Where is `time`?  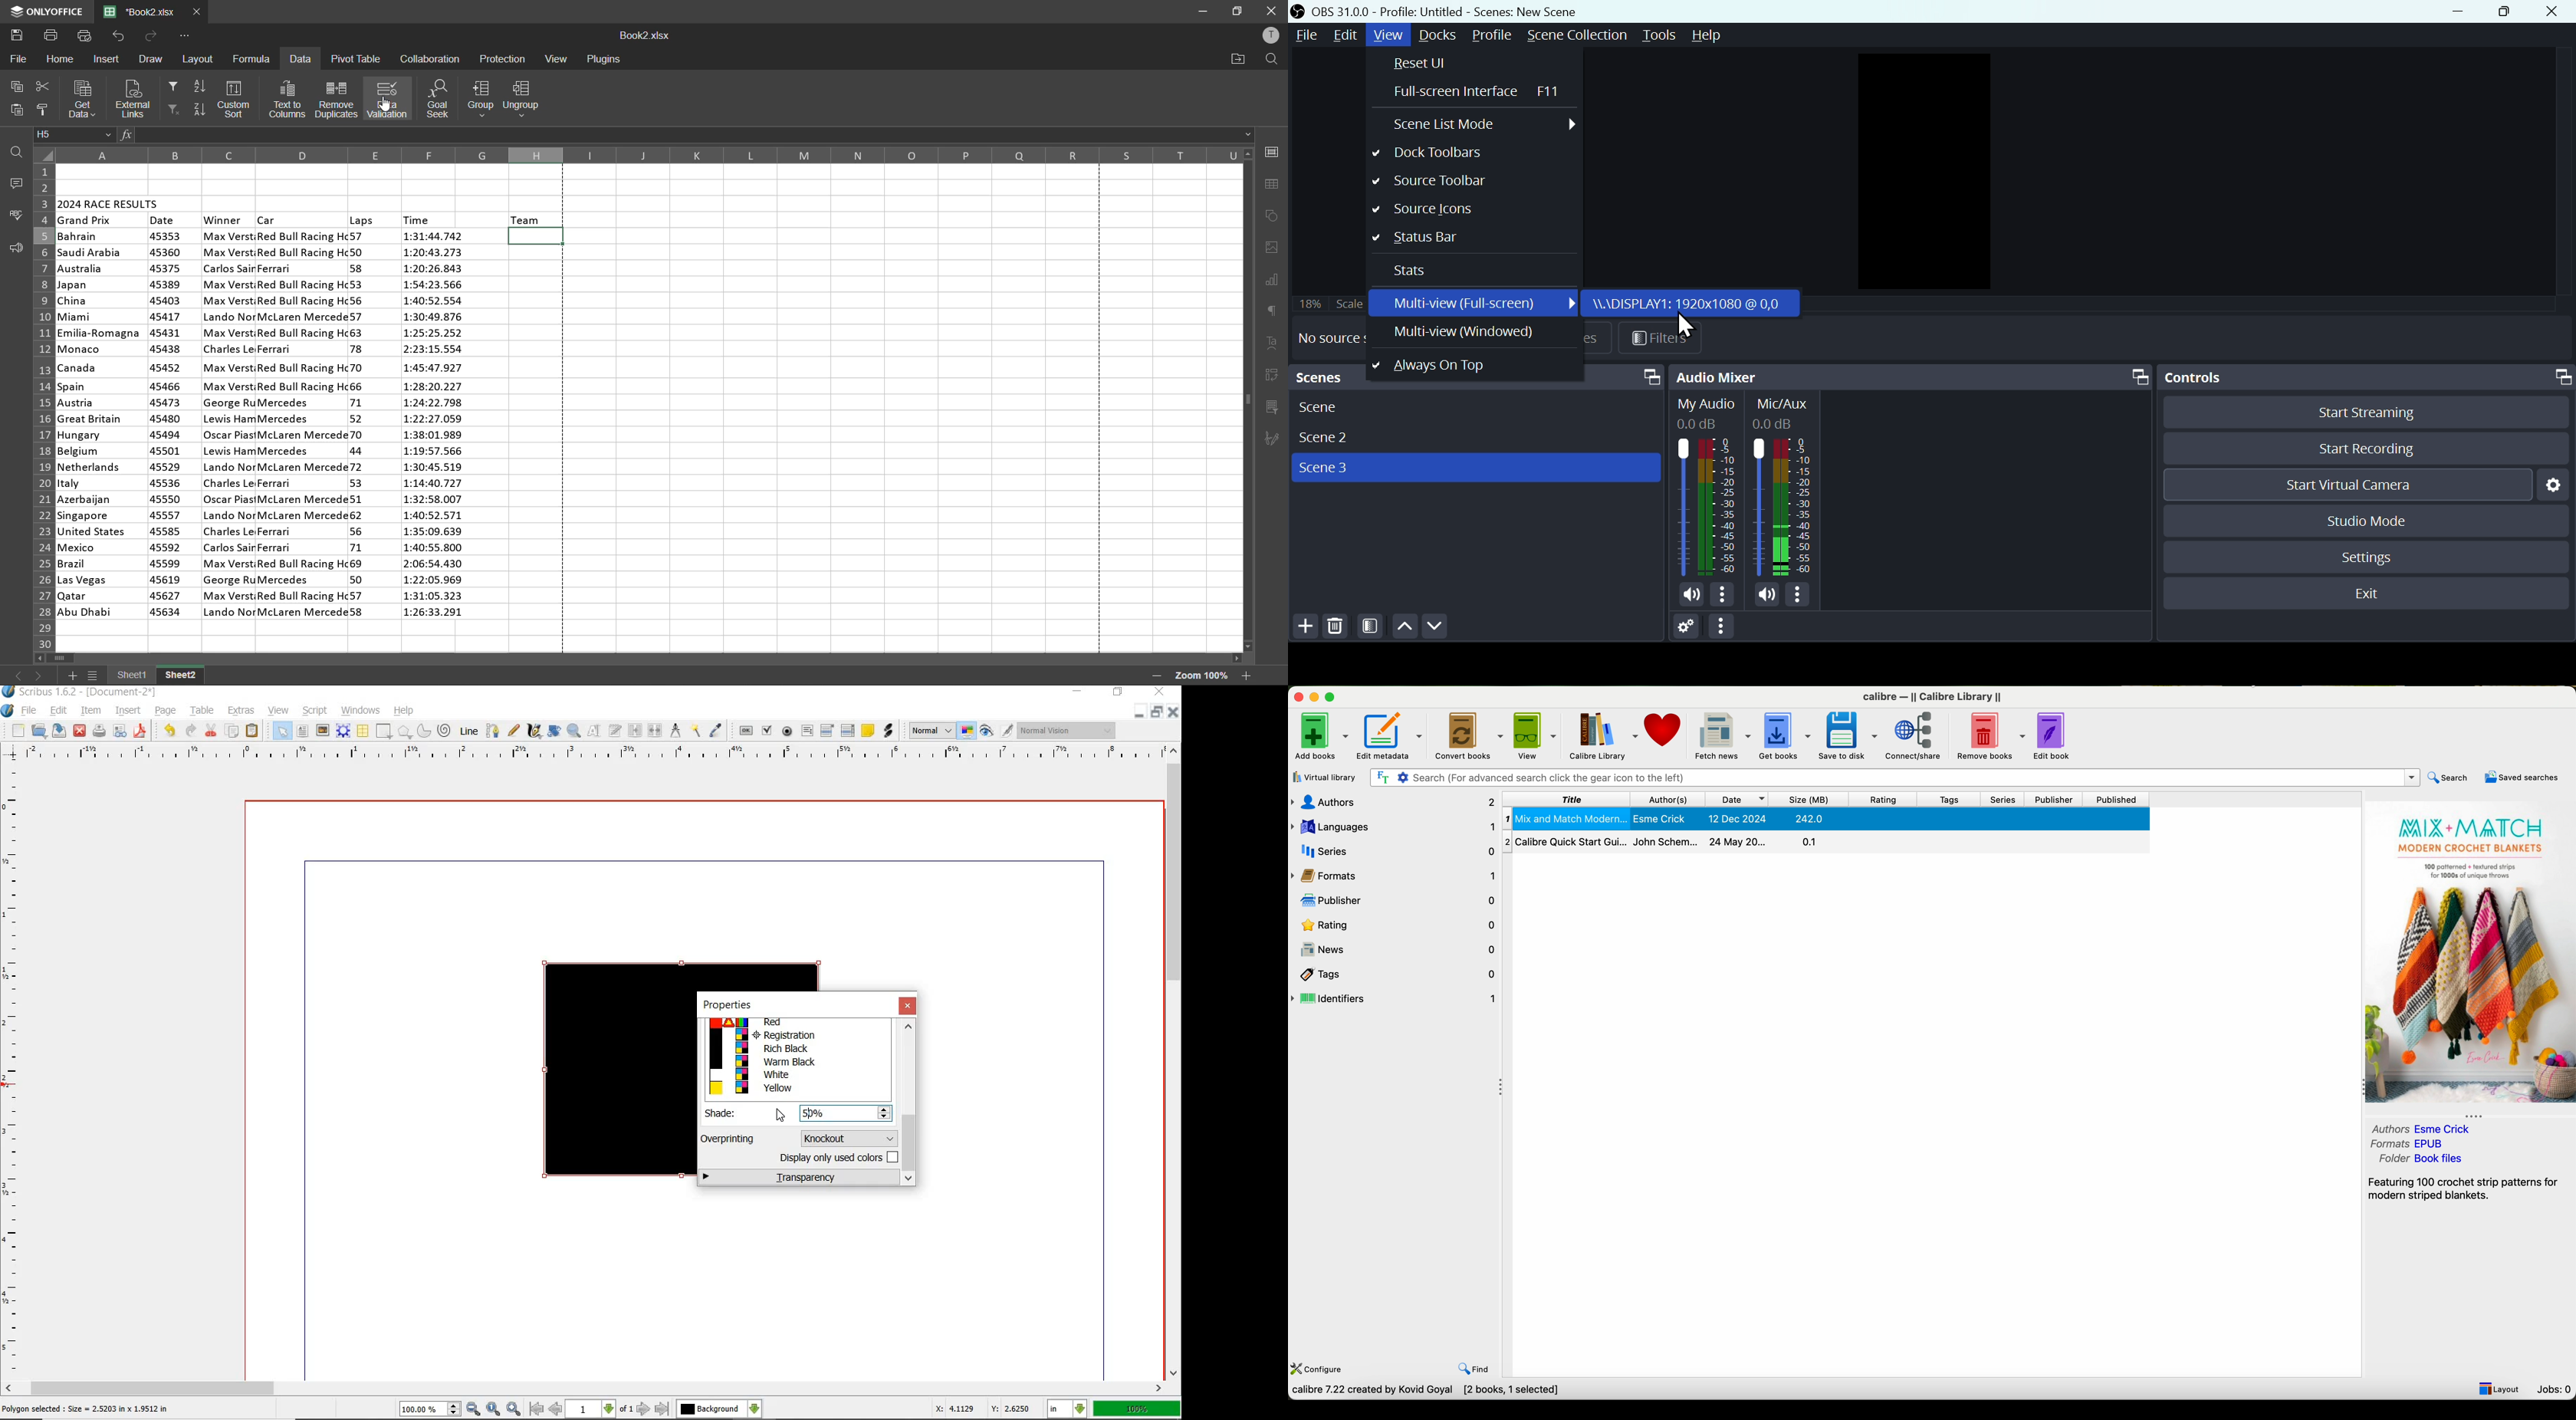
time is located at coordinates (419, 219).